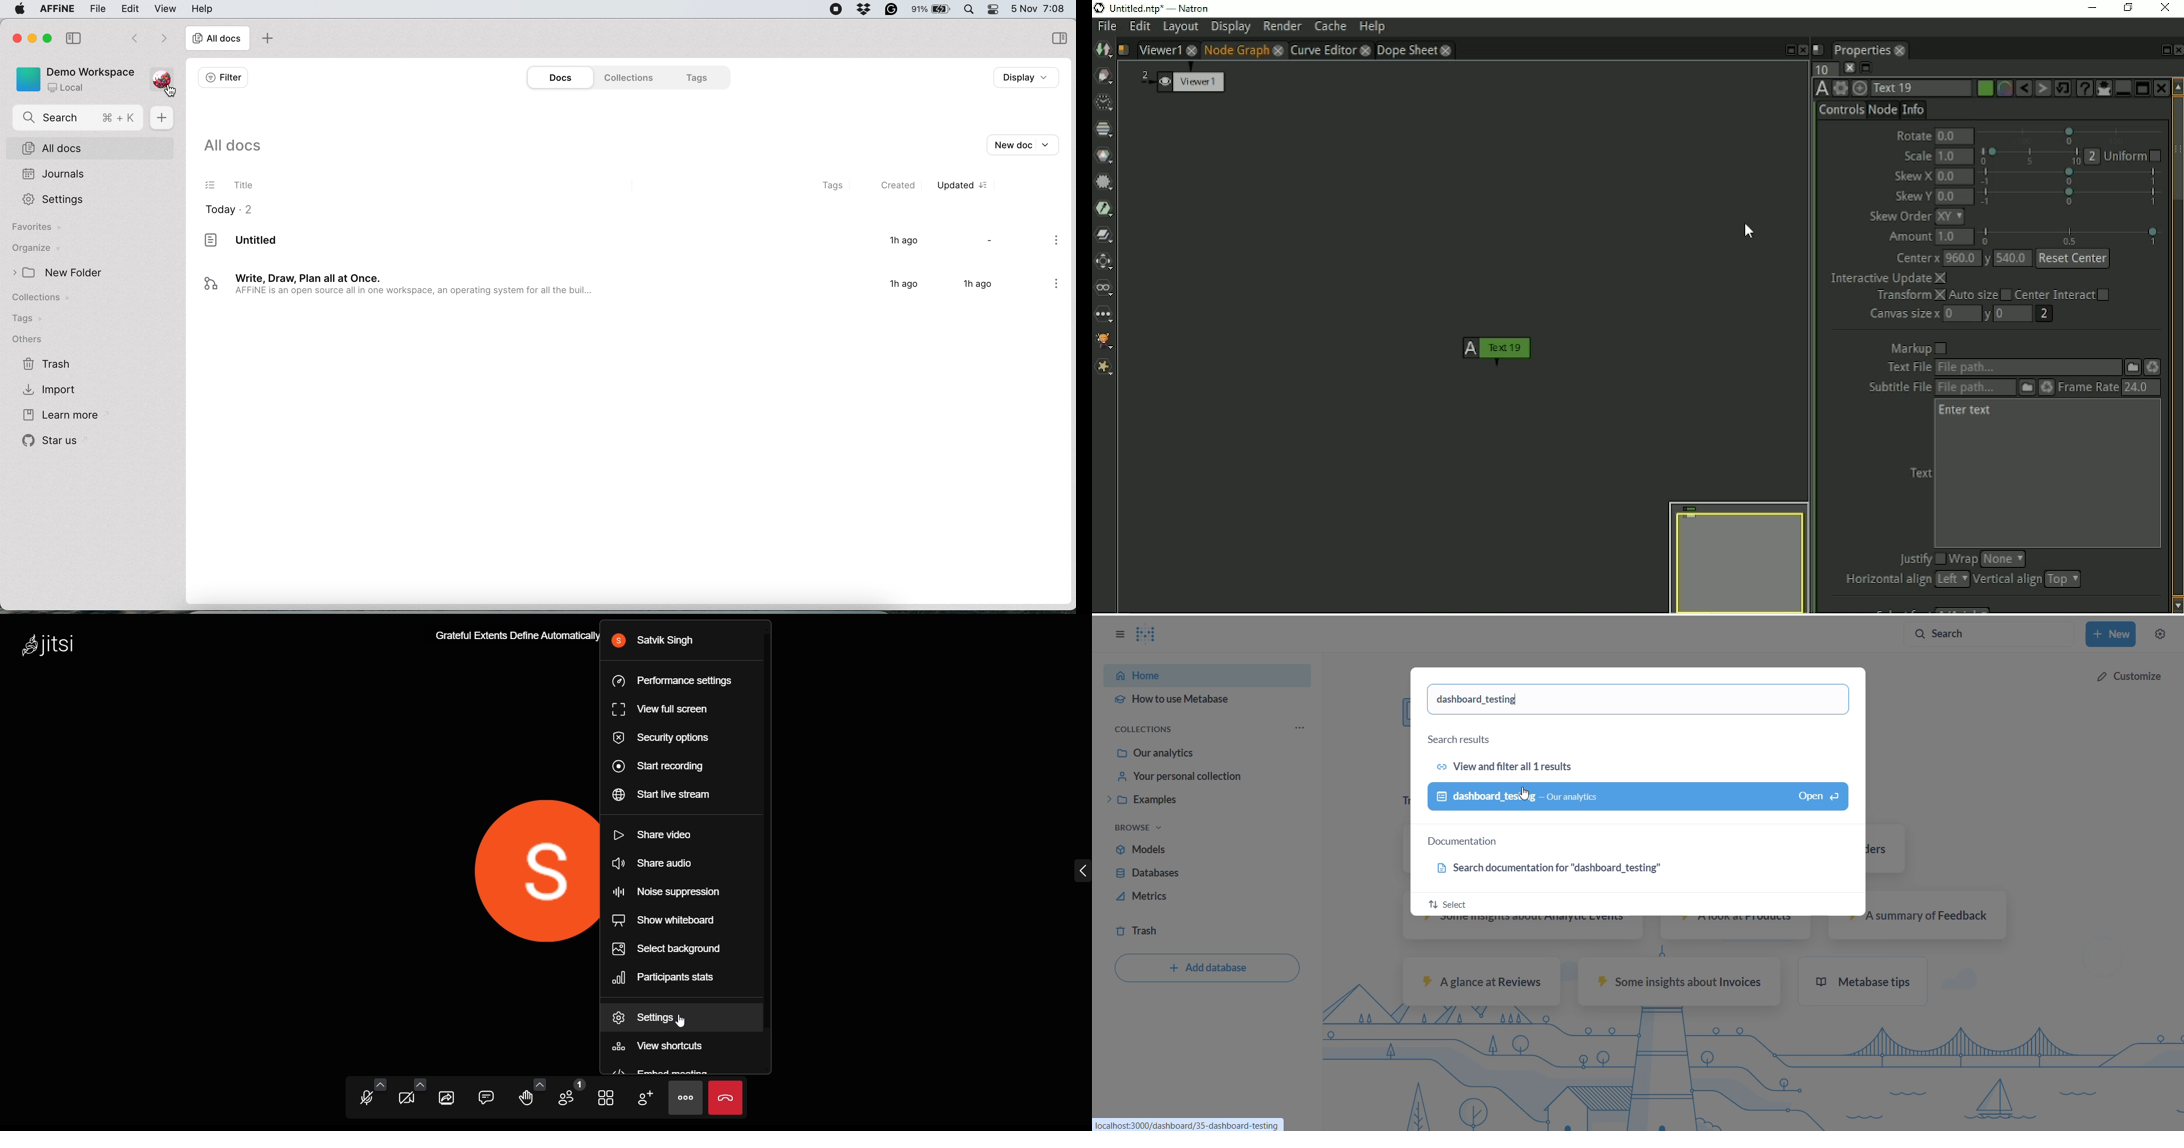 The image size is (2184, 1148). Describe the element at coordinates (964, 186) in the screenshot. I see `updated` at that location.